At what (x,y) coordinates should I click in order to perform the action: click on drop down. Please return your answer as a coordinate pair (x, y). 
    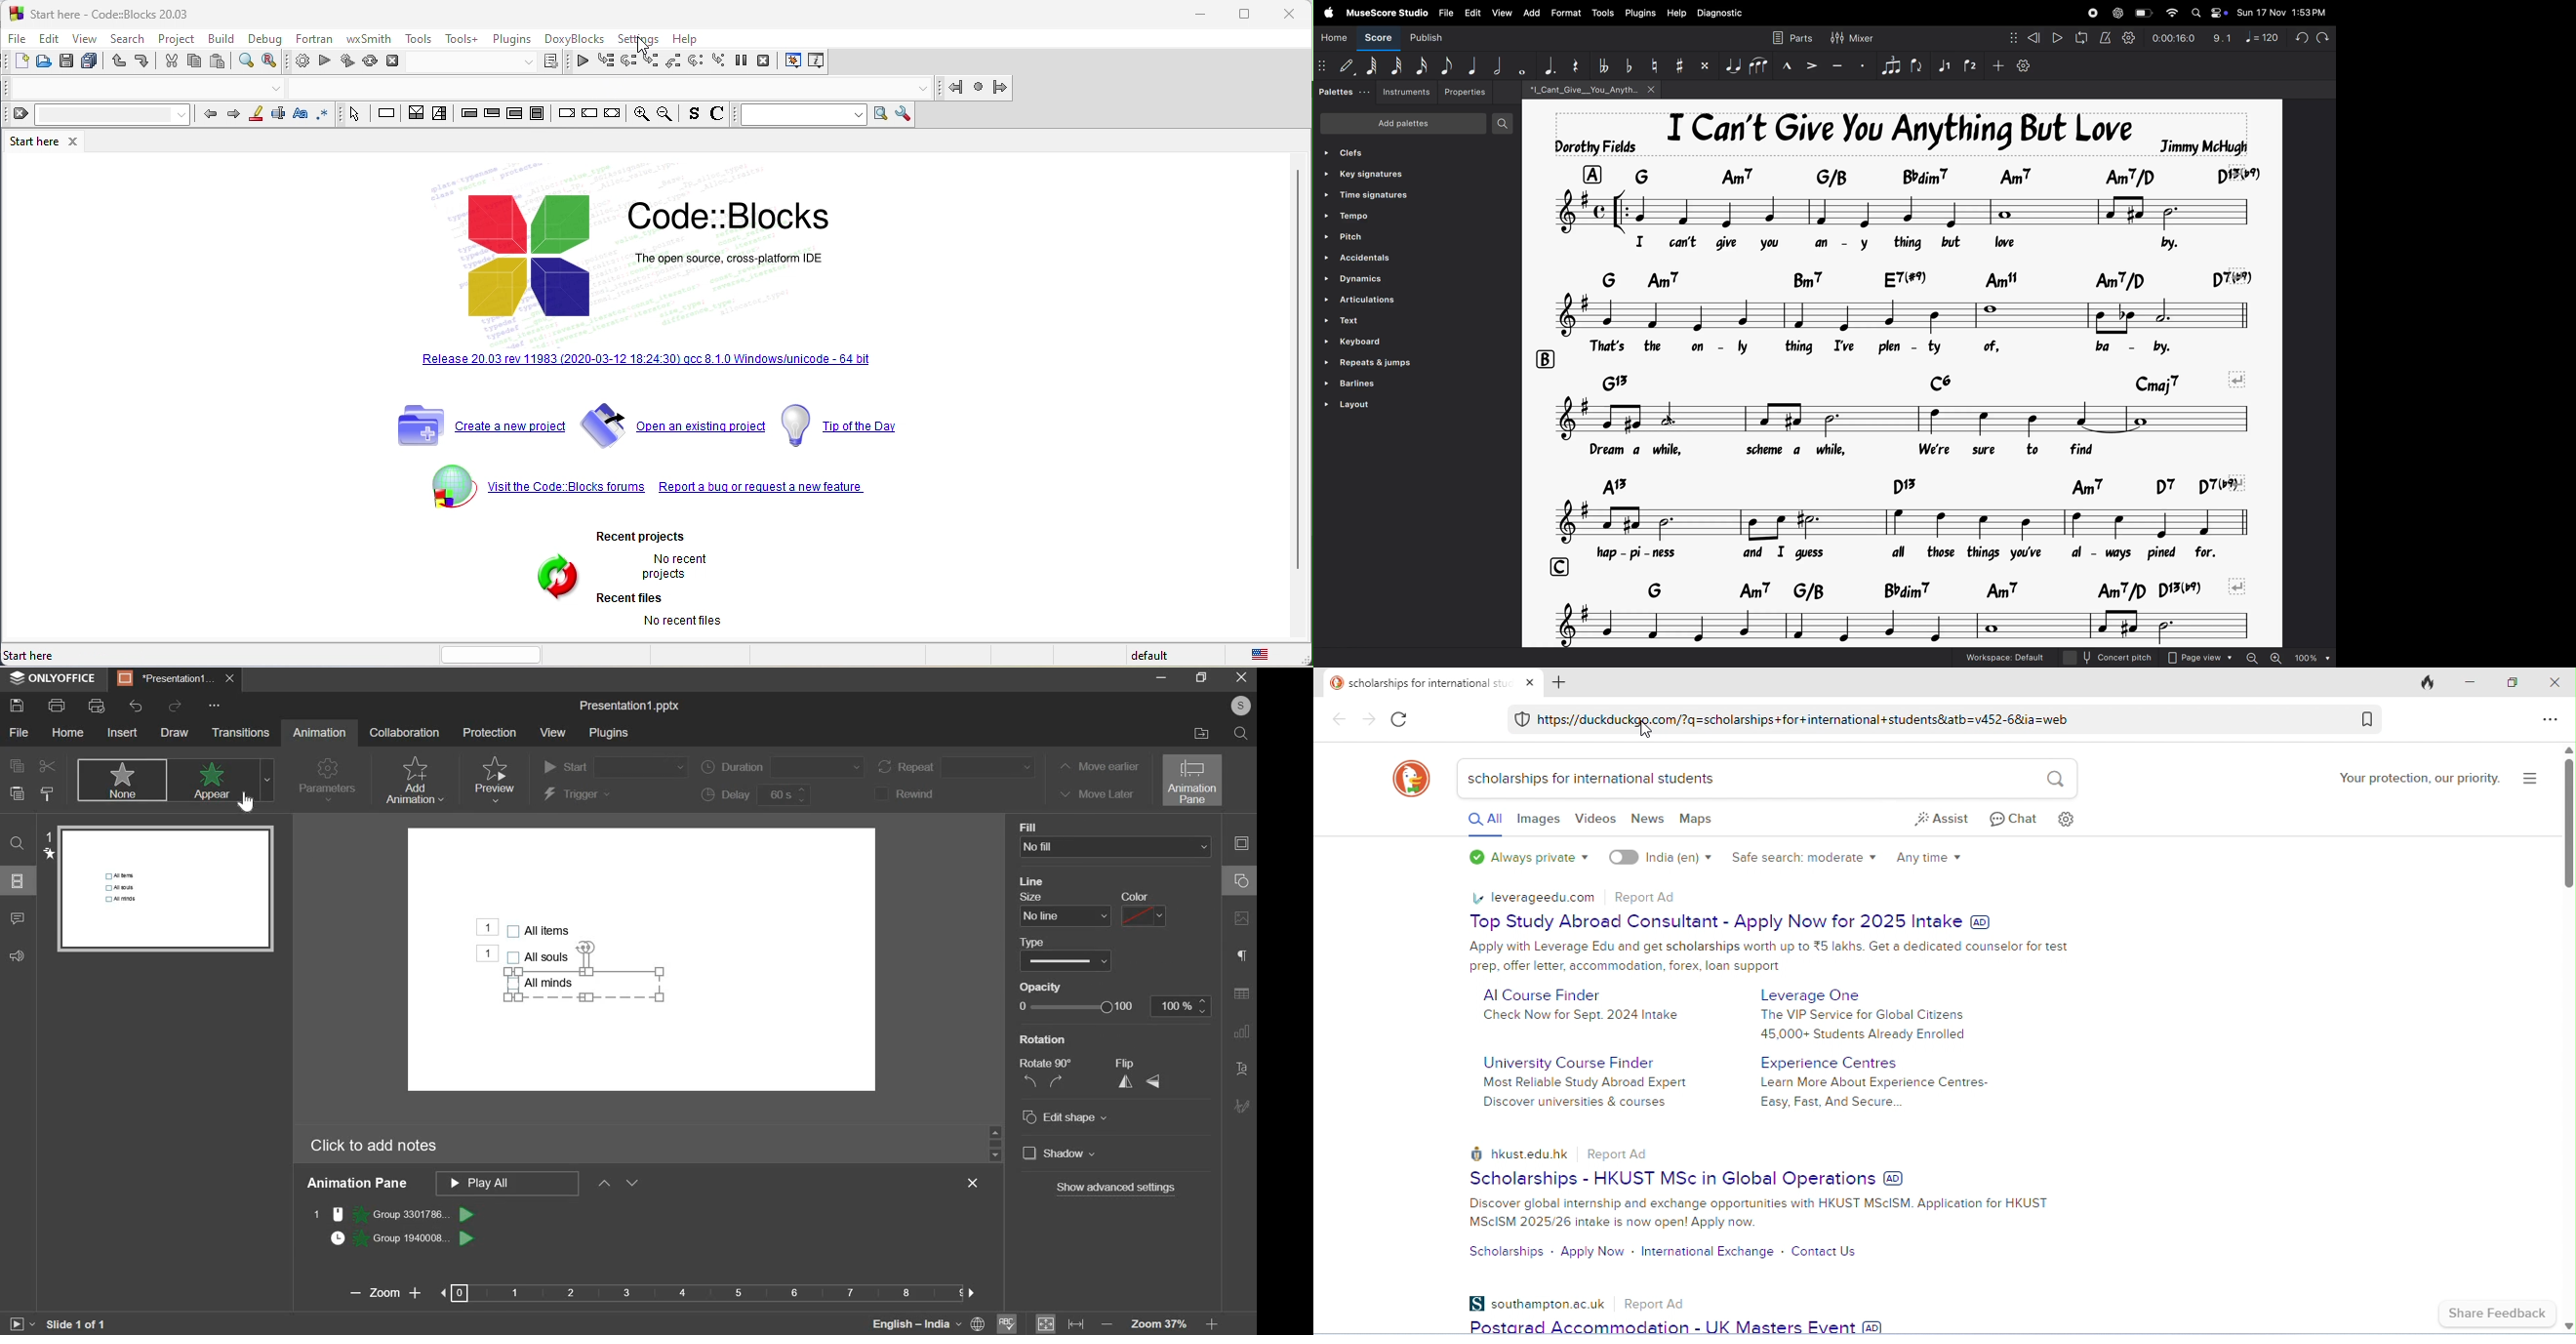
    Looking at the image, I should click on (919, 87).